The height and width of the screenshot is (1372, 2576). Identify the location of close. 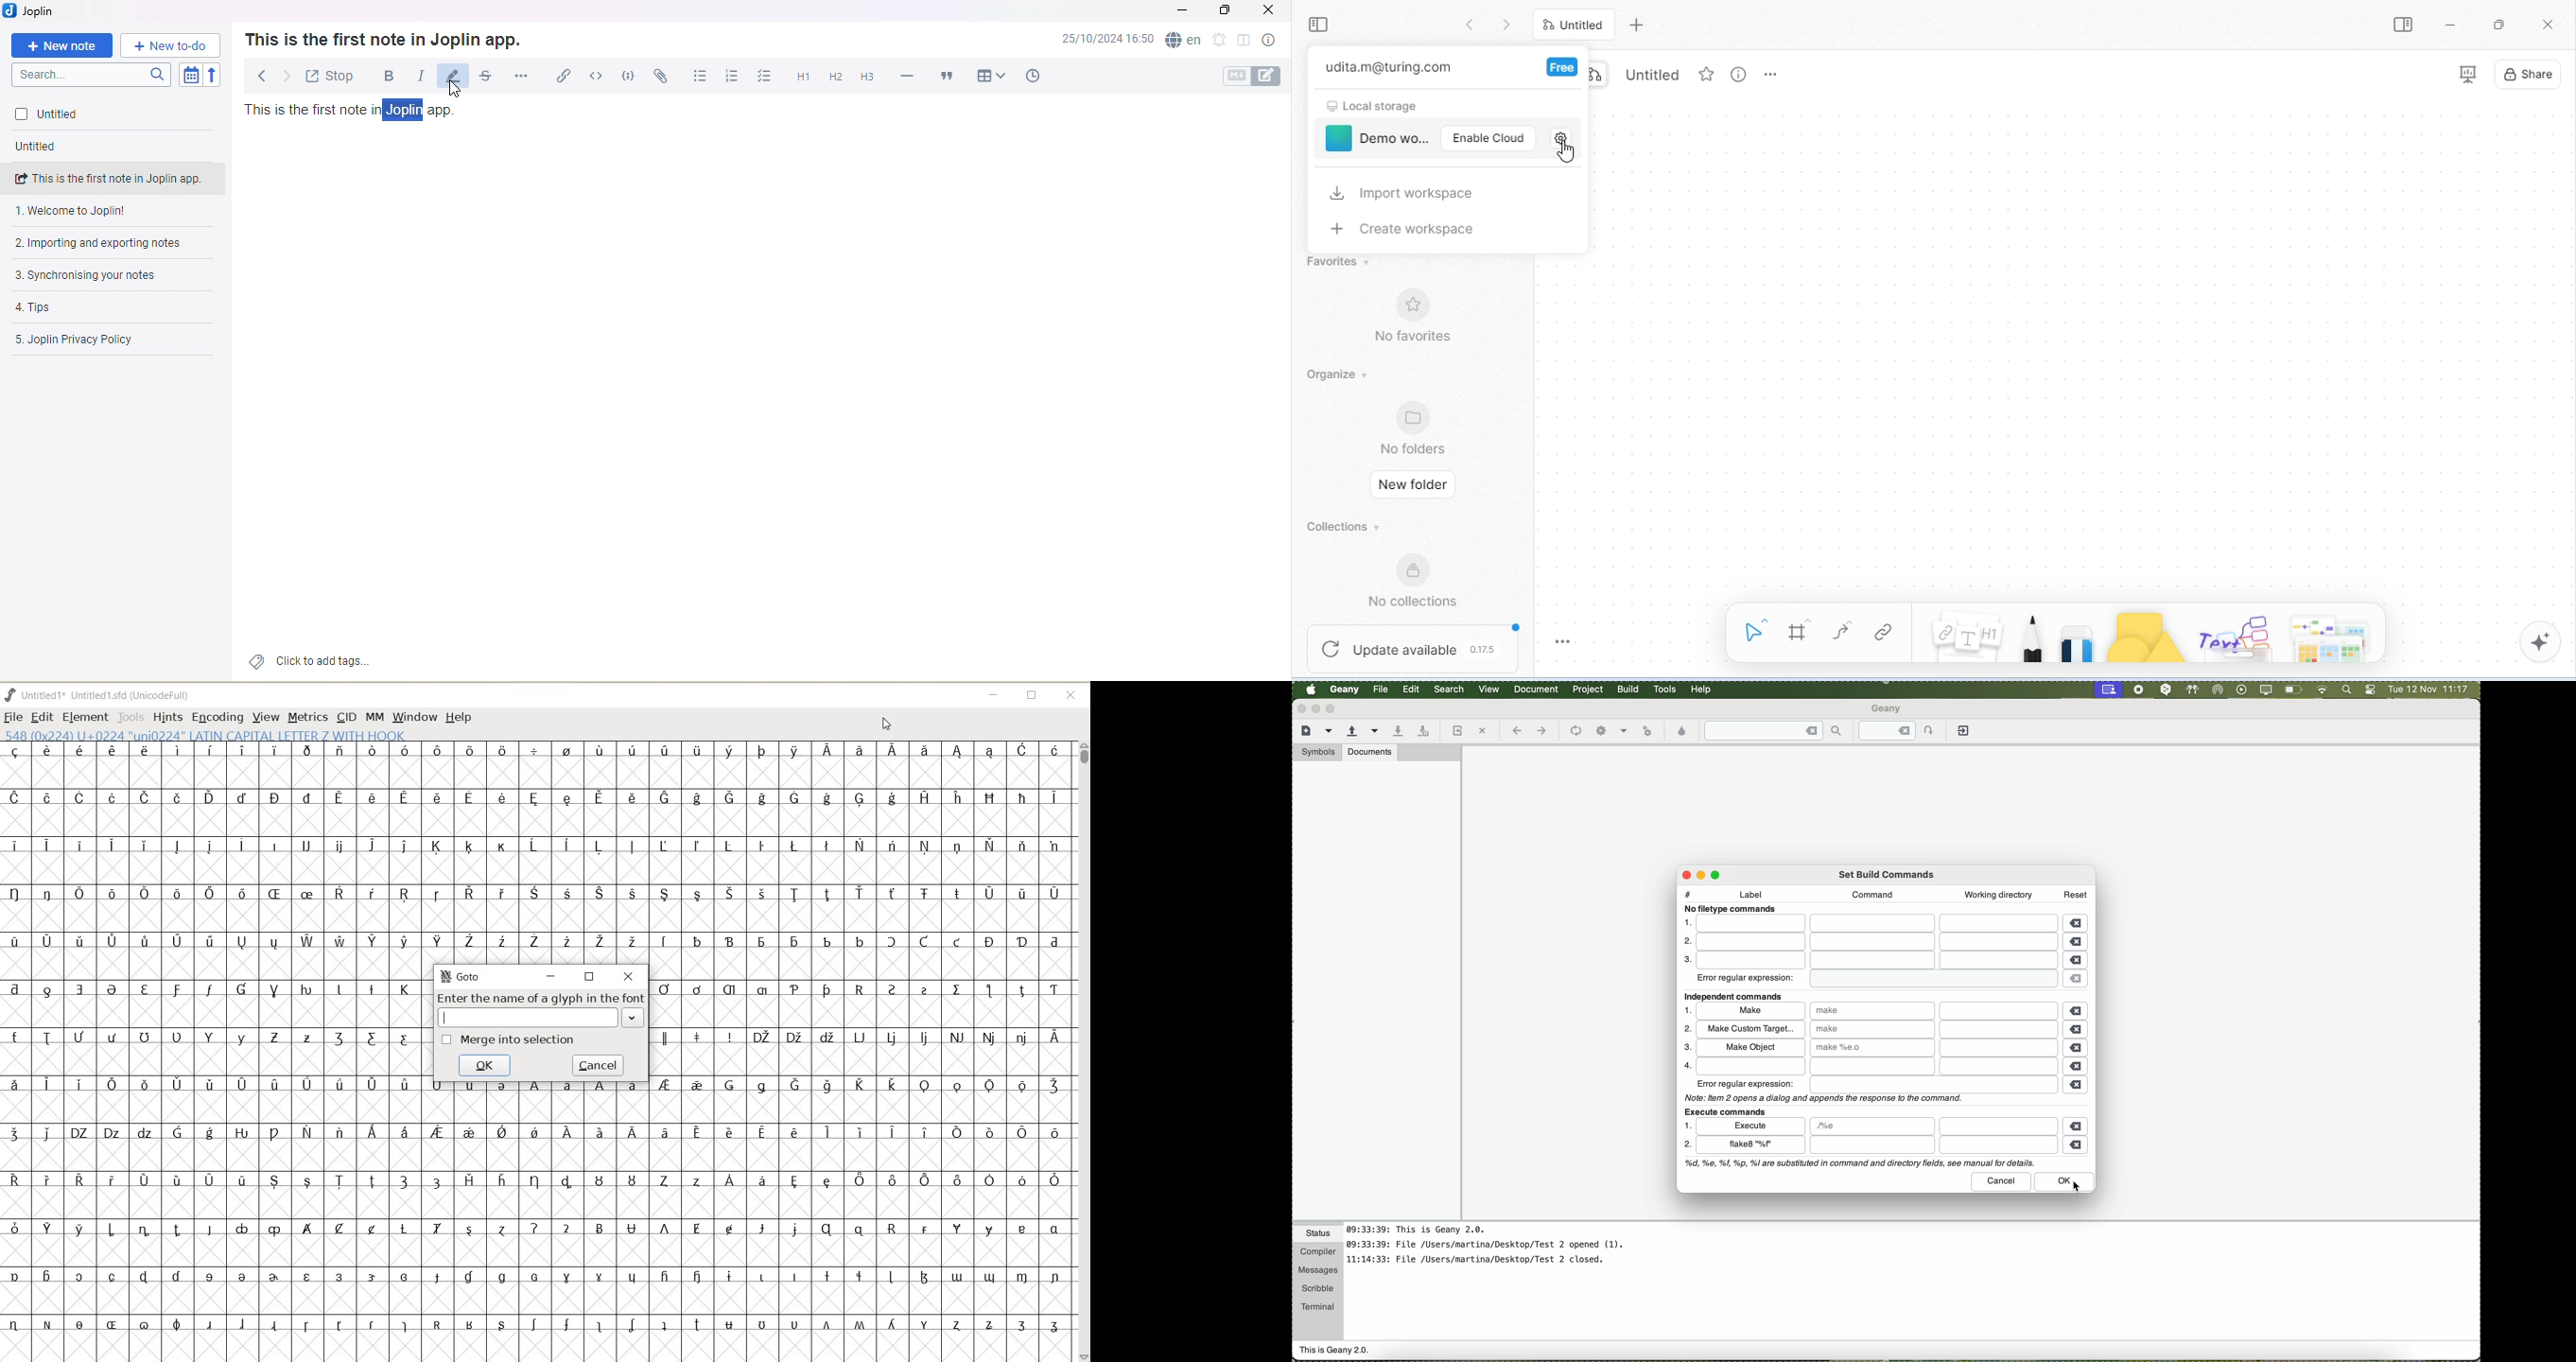
(630, 977).